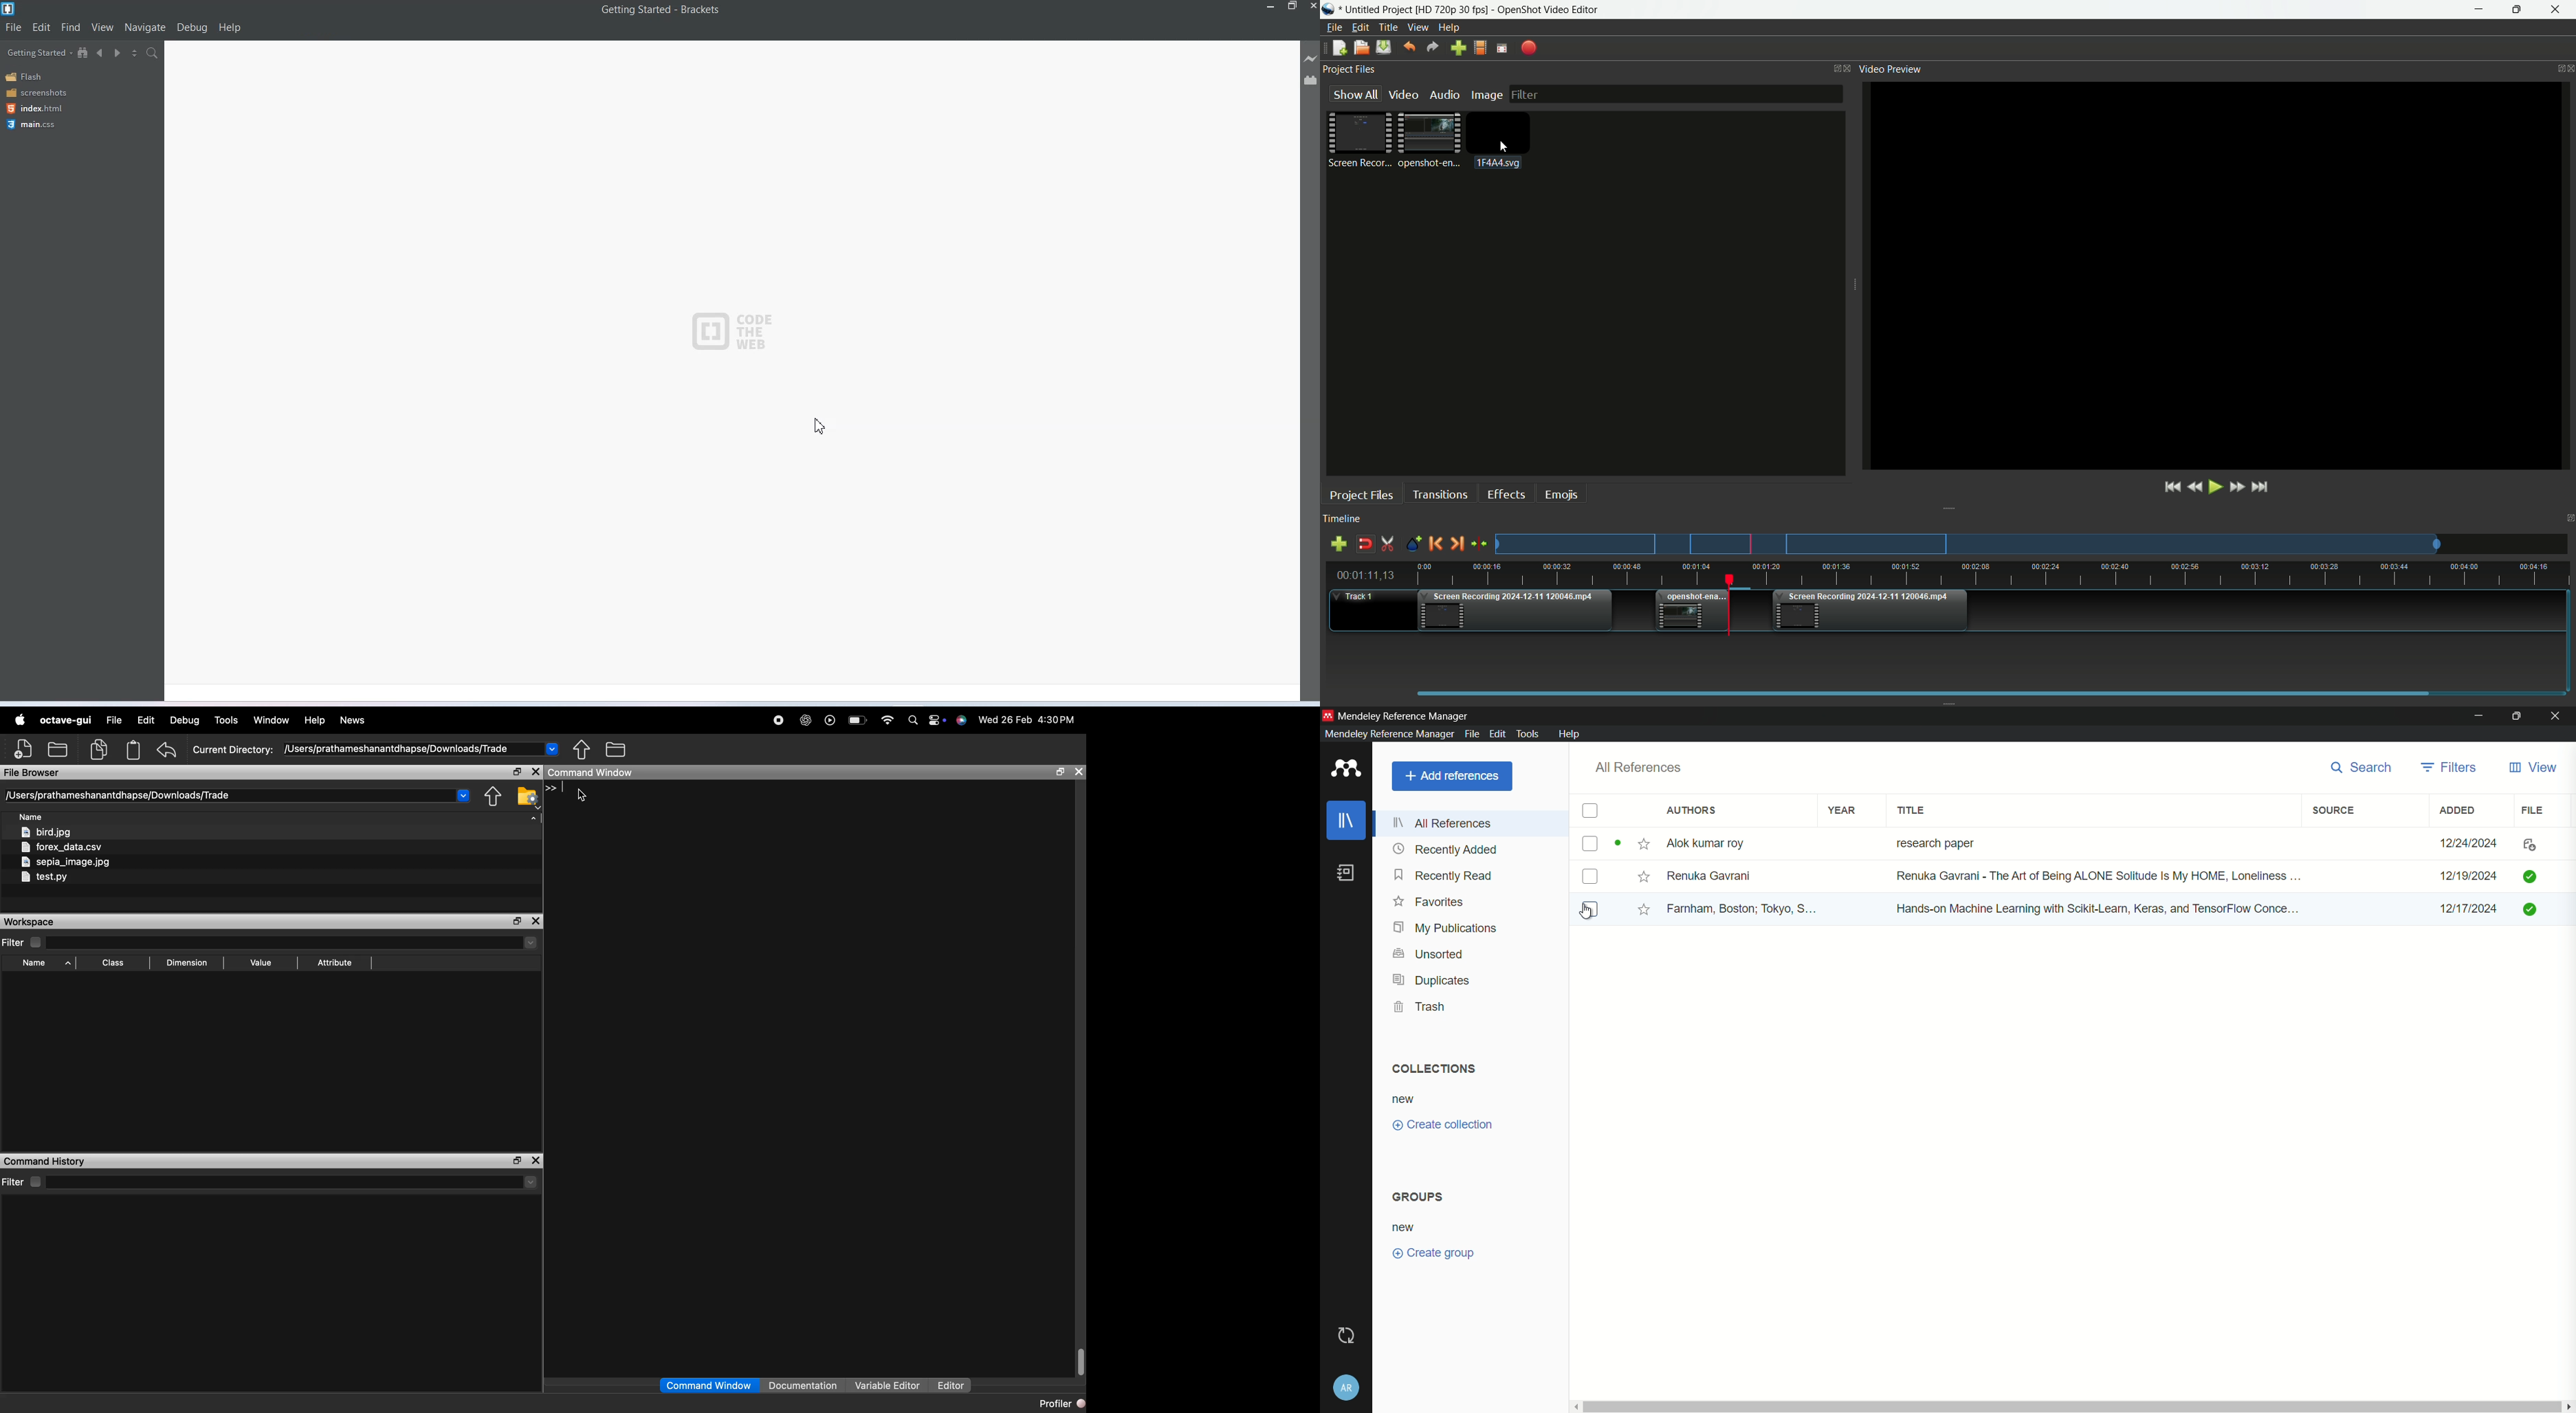  I want to click on icon, so click(2529, 877).